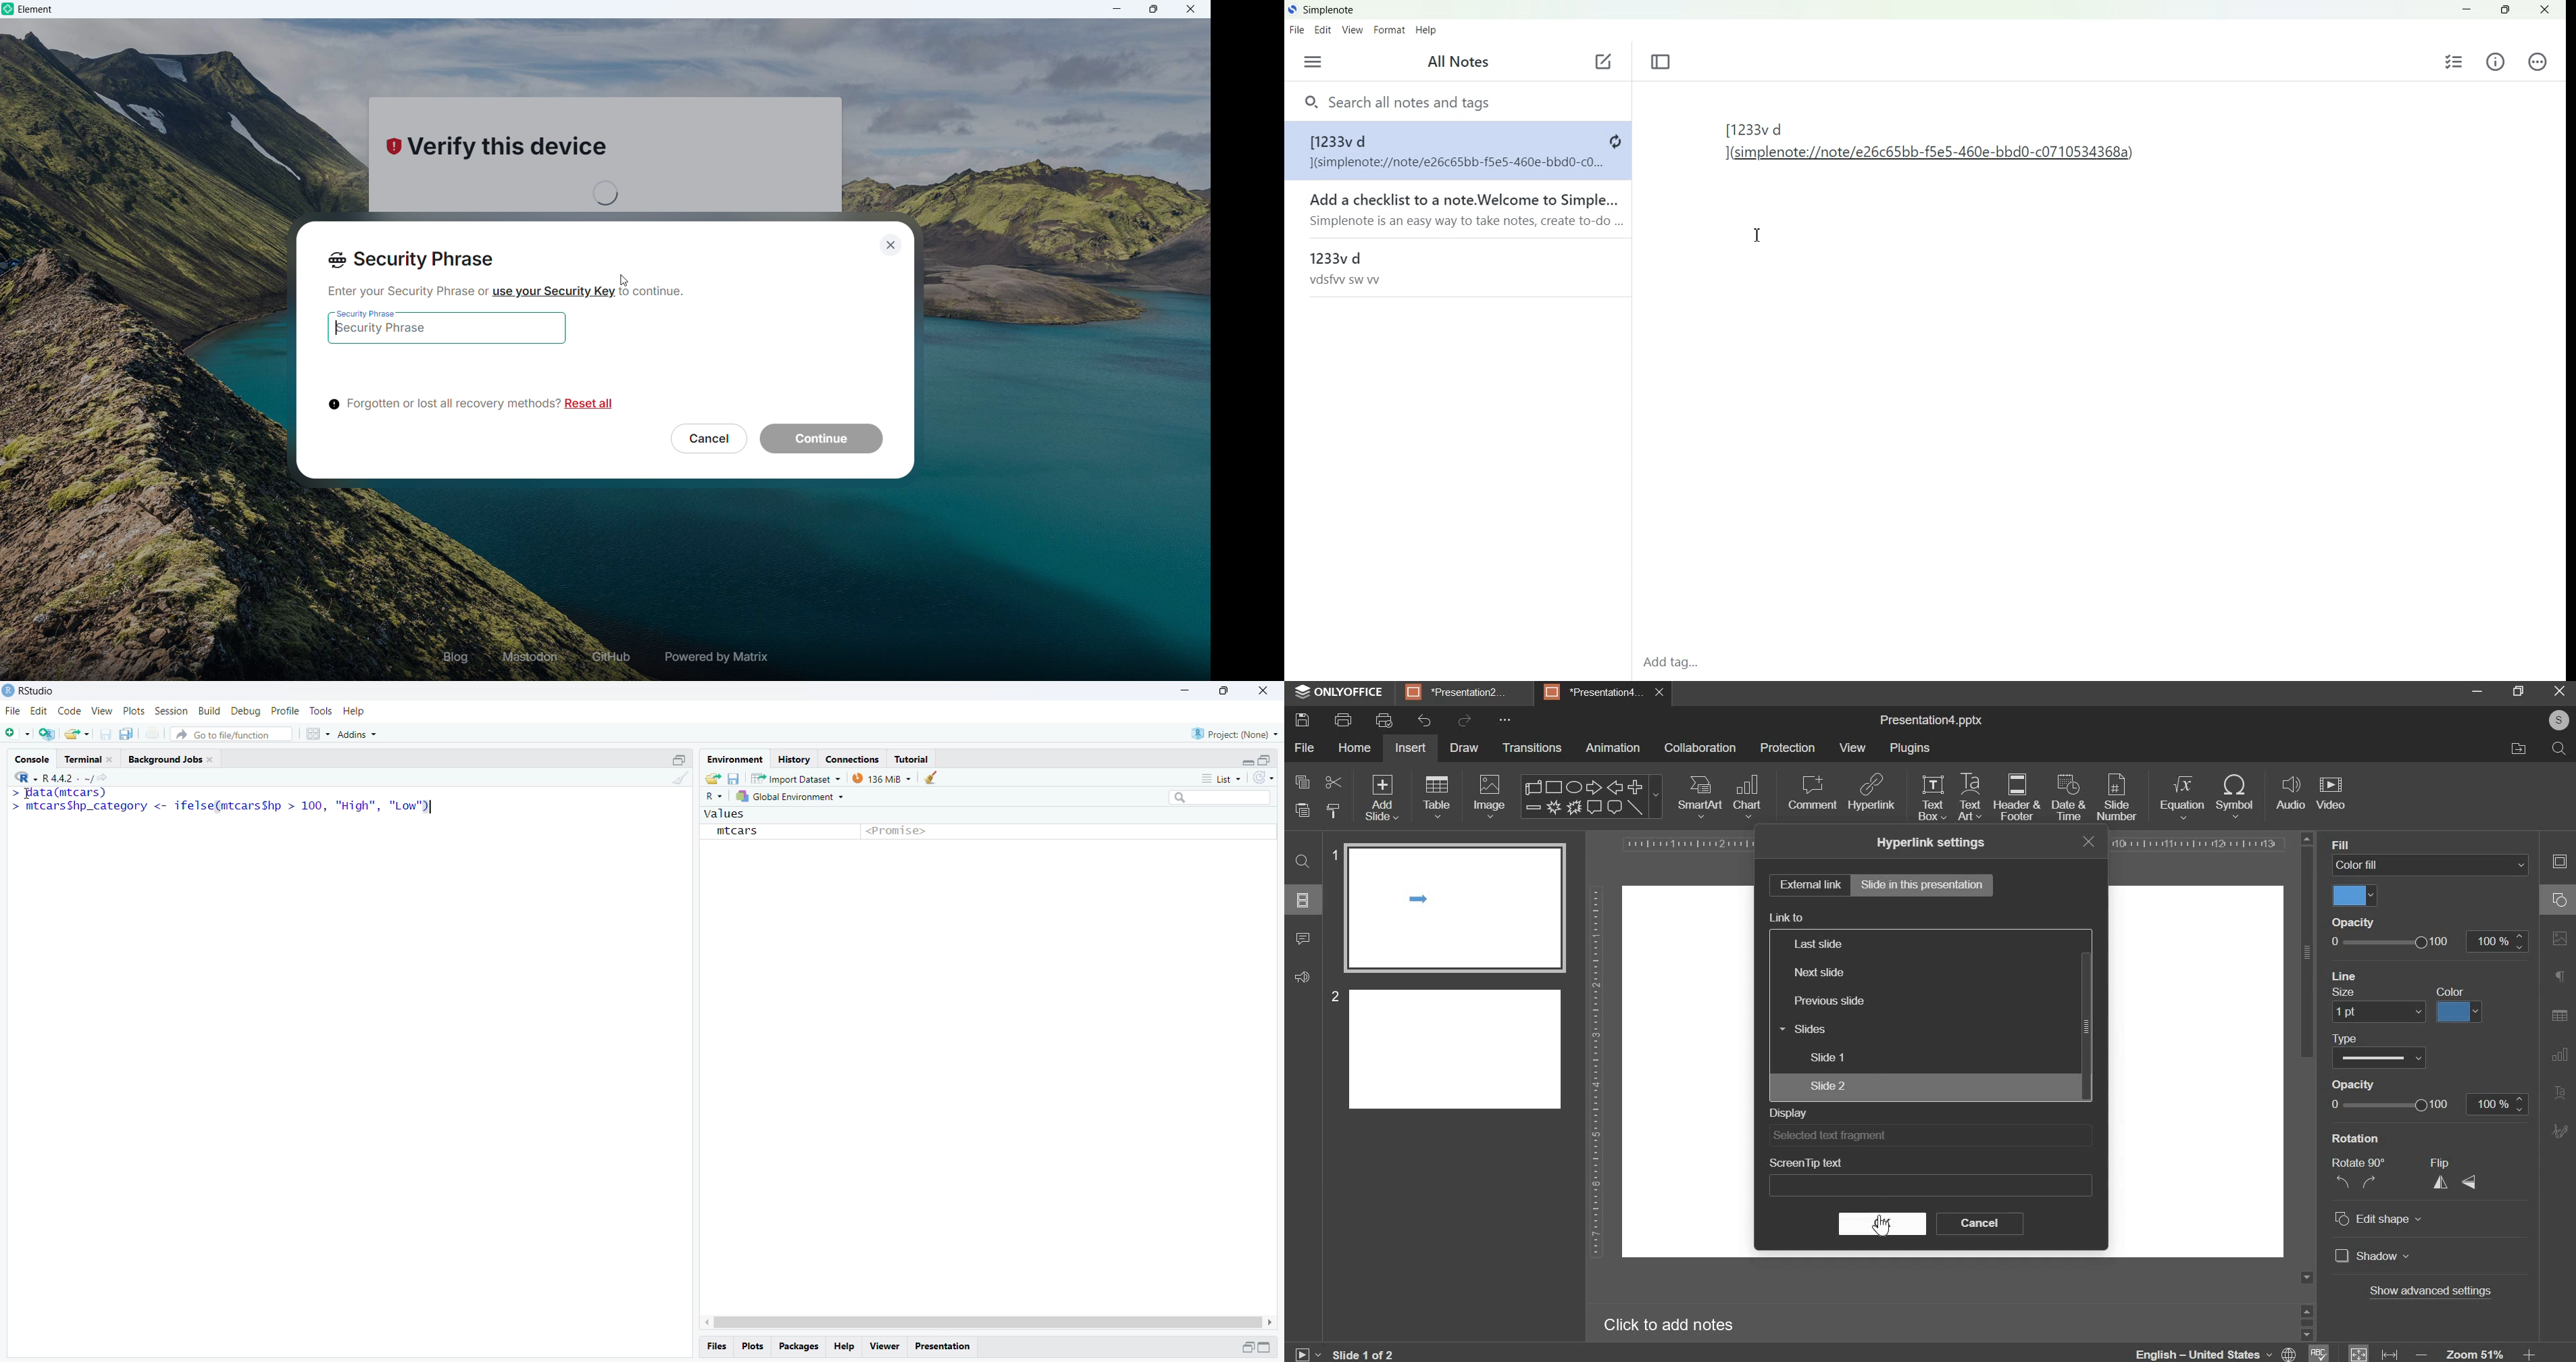 The height and width of the screenshot is (1372, 2576). What do you see at coordinates (1226, 799) in the screenshot?
I see `Search bar` at bounding box center [1226, 799].